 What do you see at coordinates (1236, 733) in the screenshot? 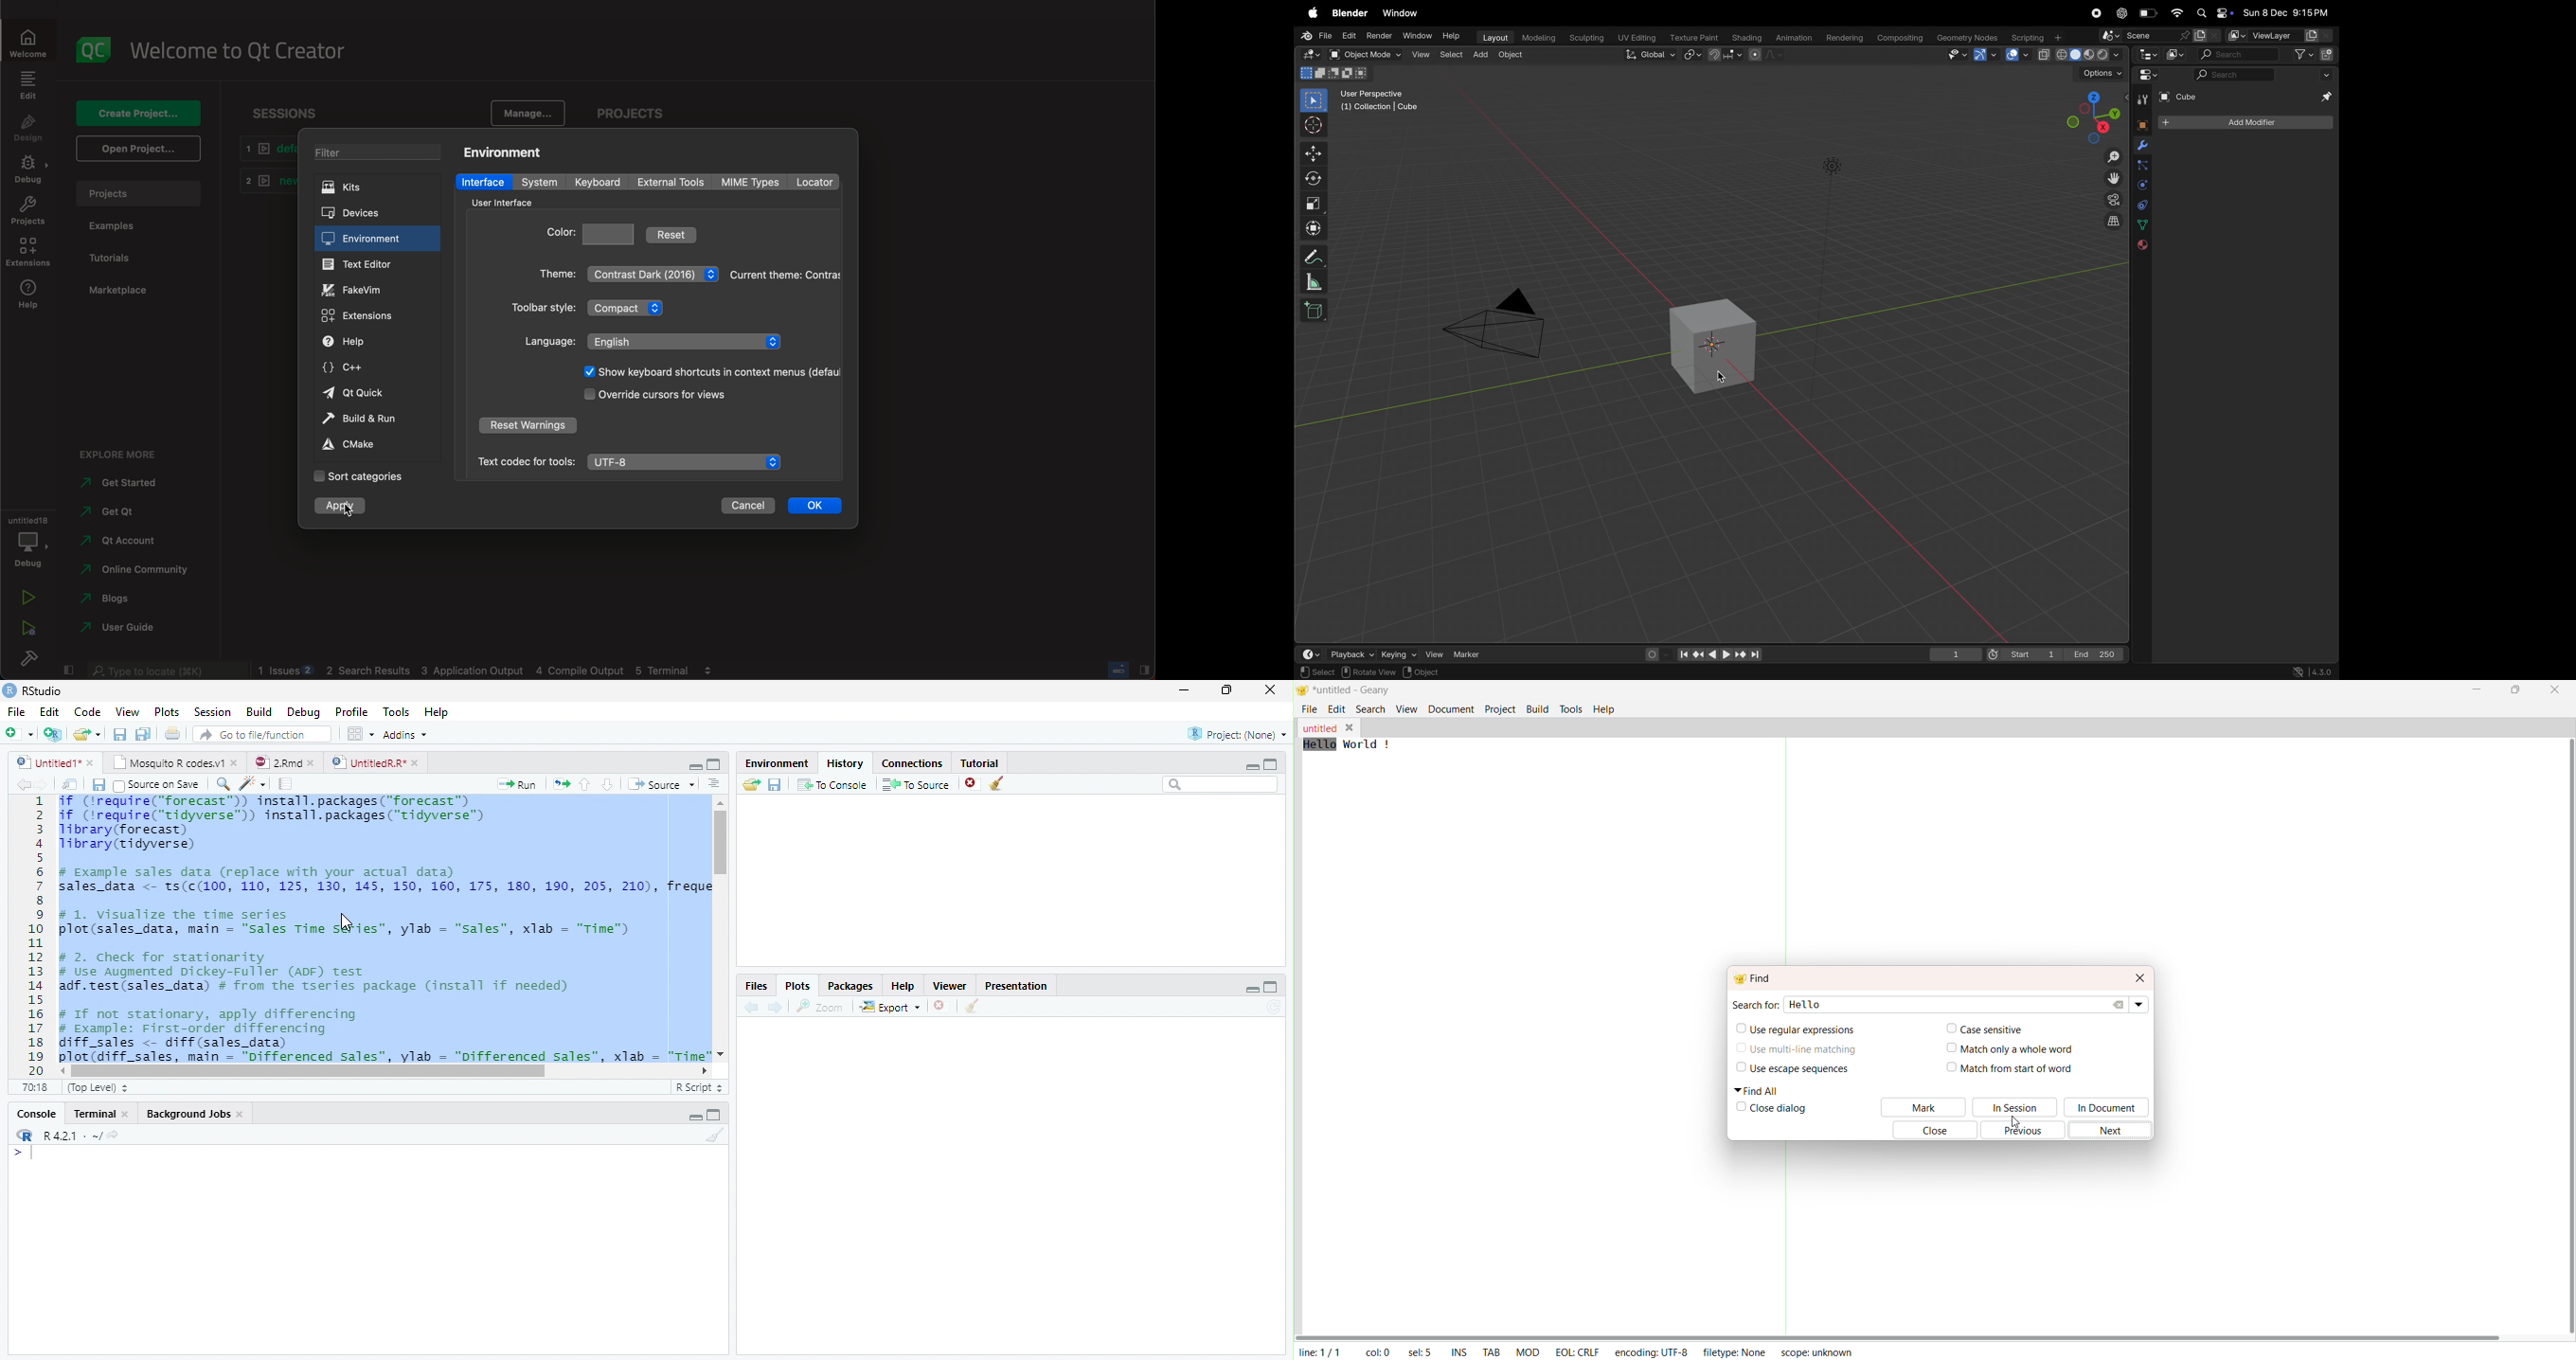
I see `Project(none)` at bounding box center [1236, 733].